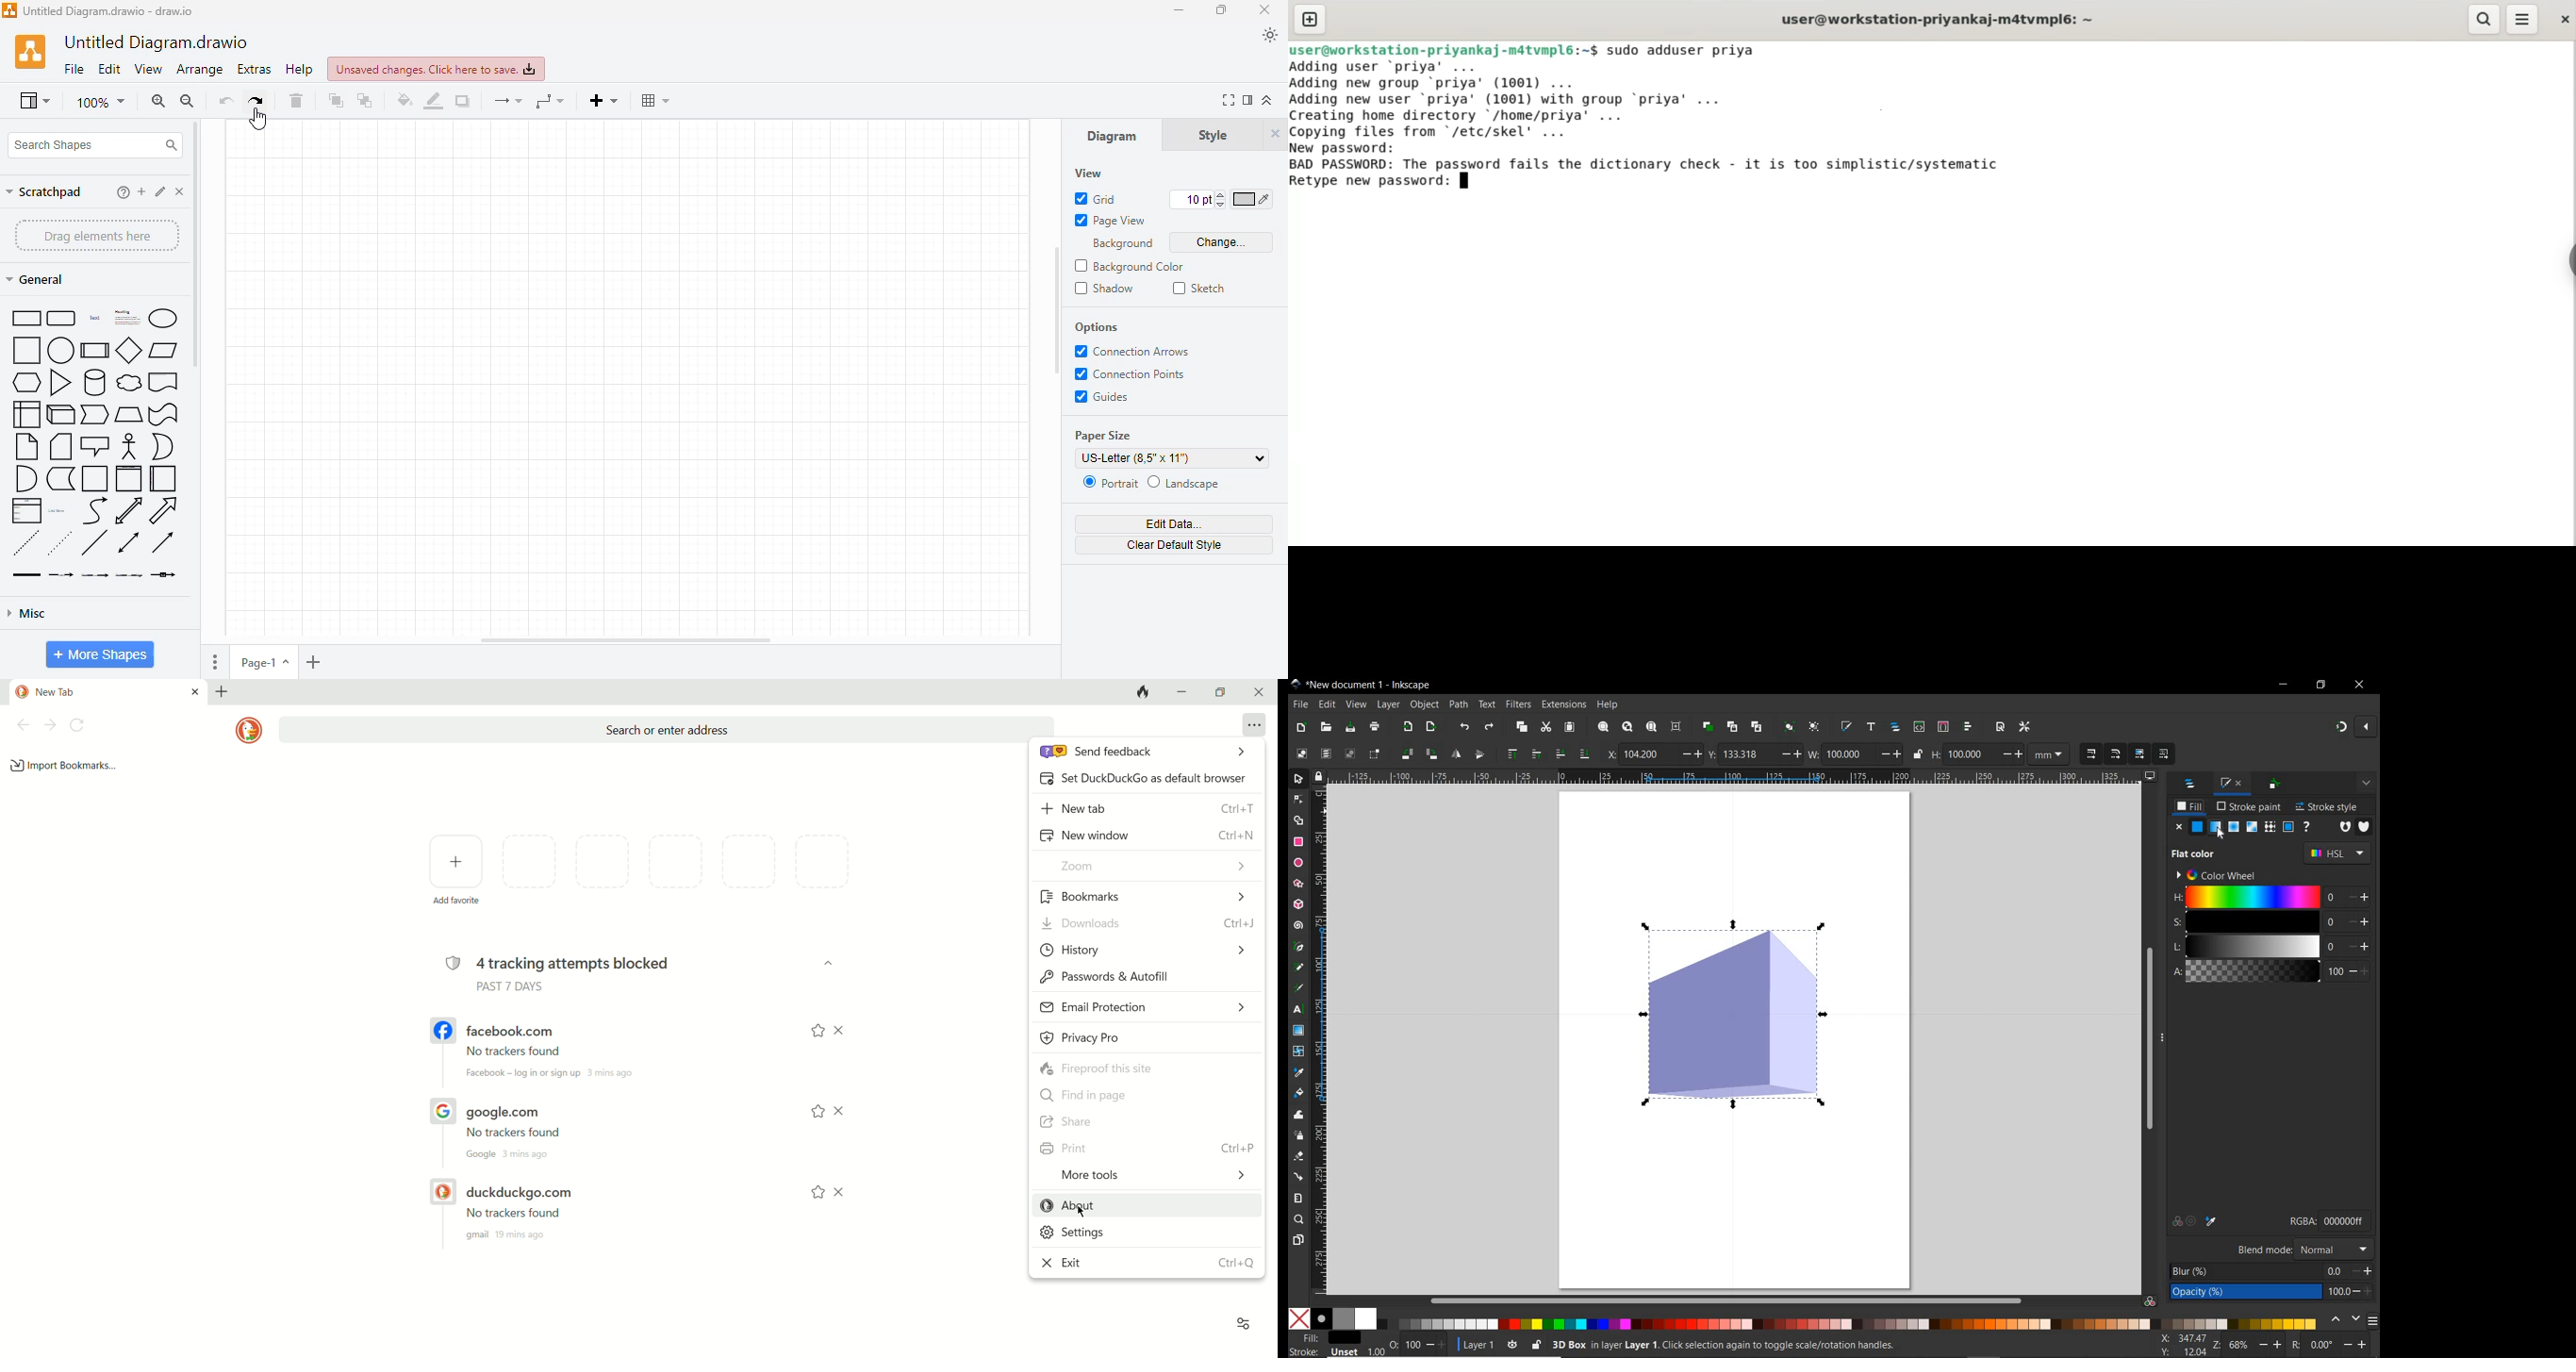  Describe the element at coordinates (187, 101) in the screenshot. I see `zoom out` at that location.